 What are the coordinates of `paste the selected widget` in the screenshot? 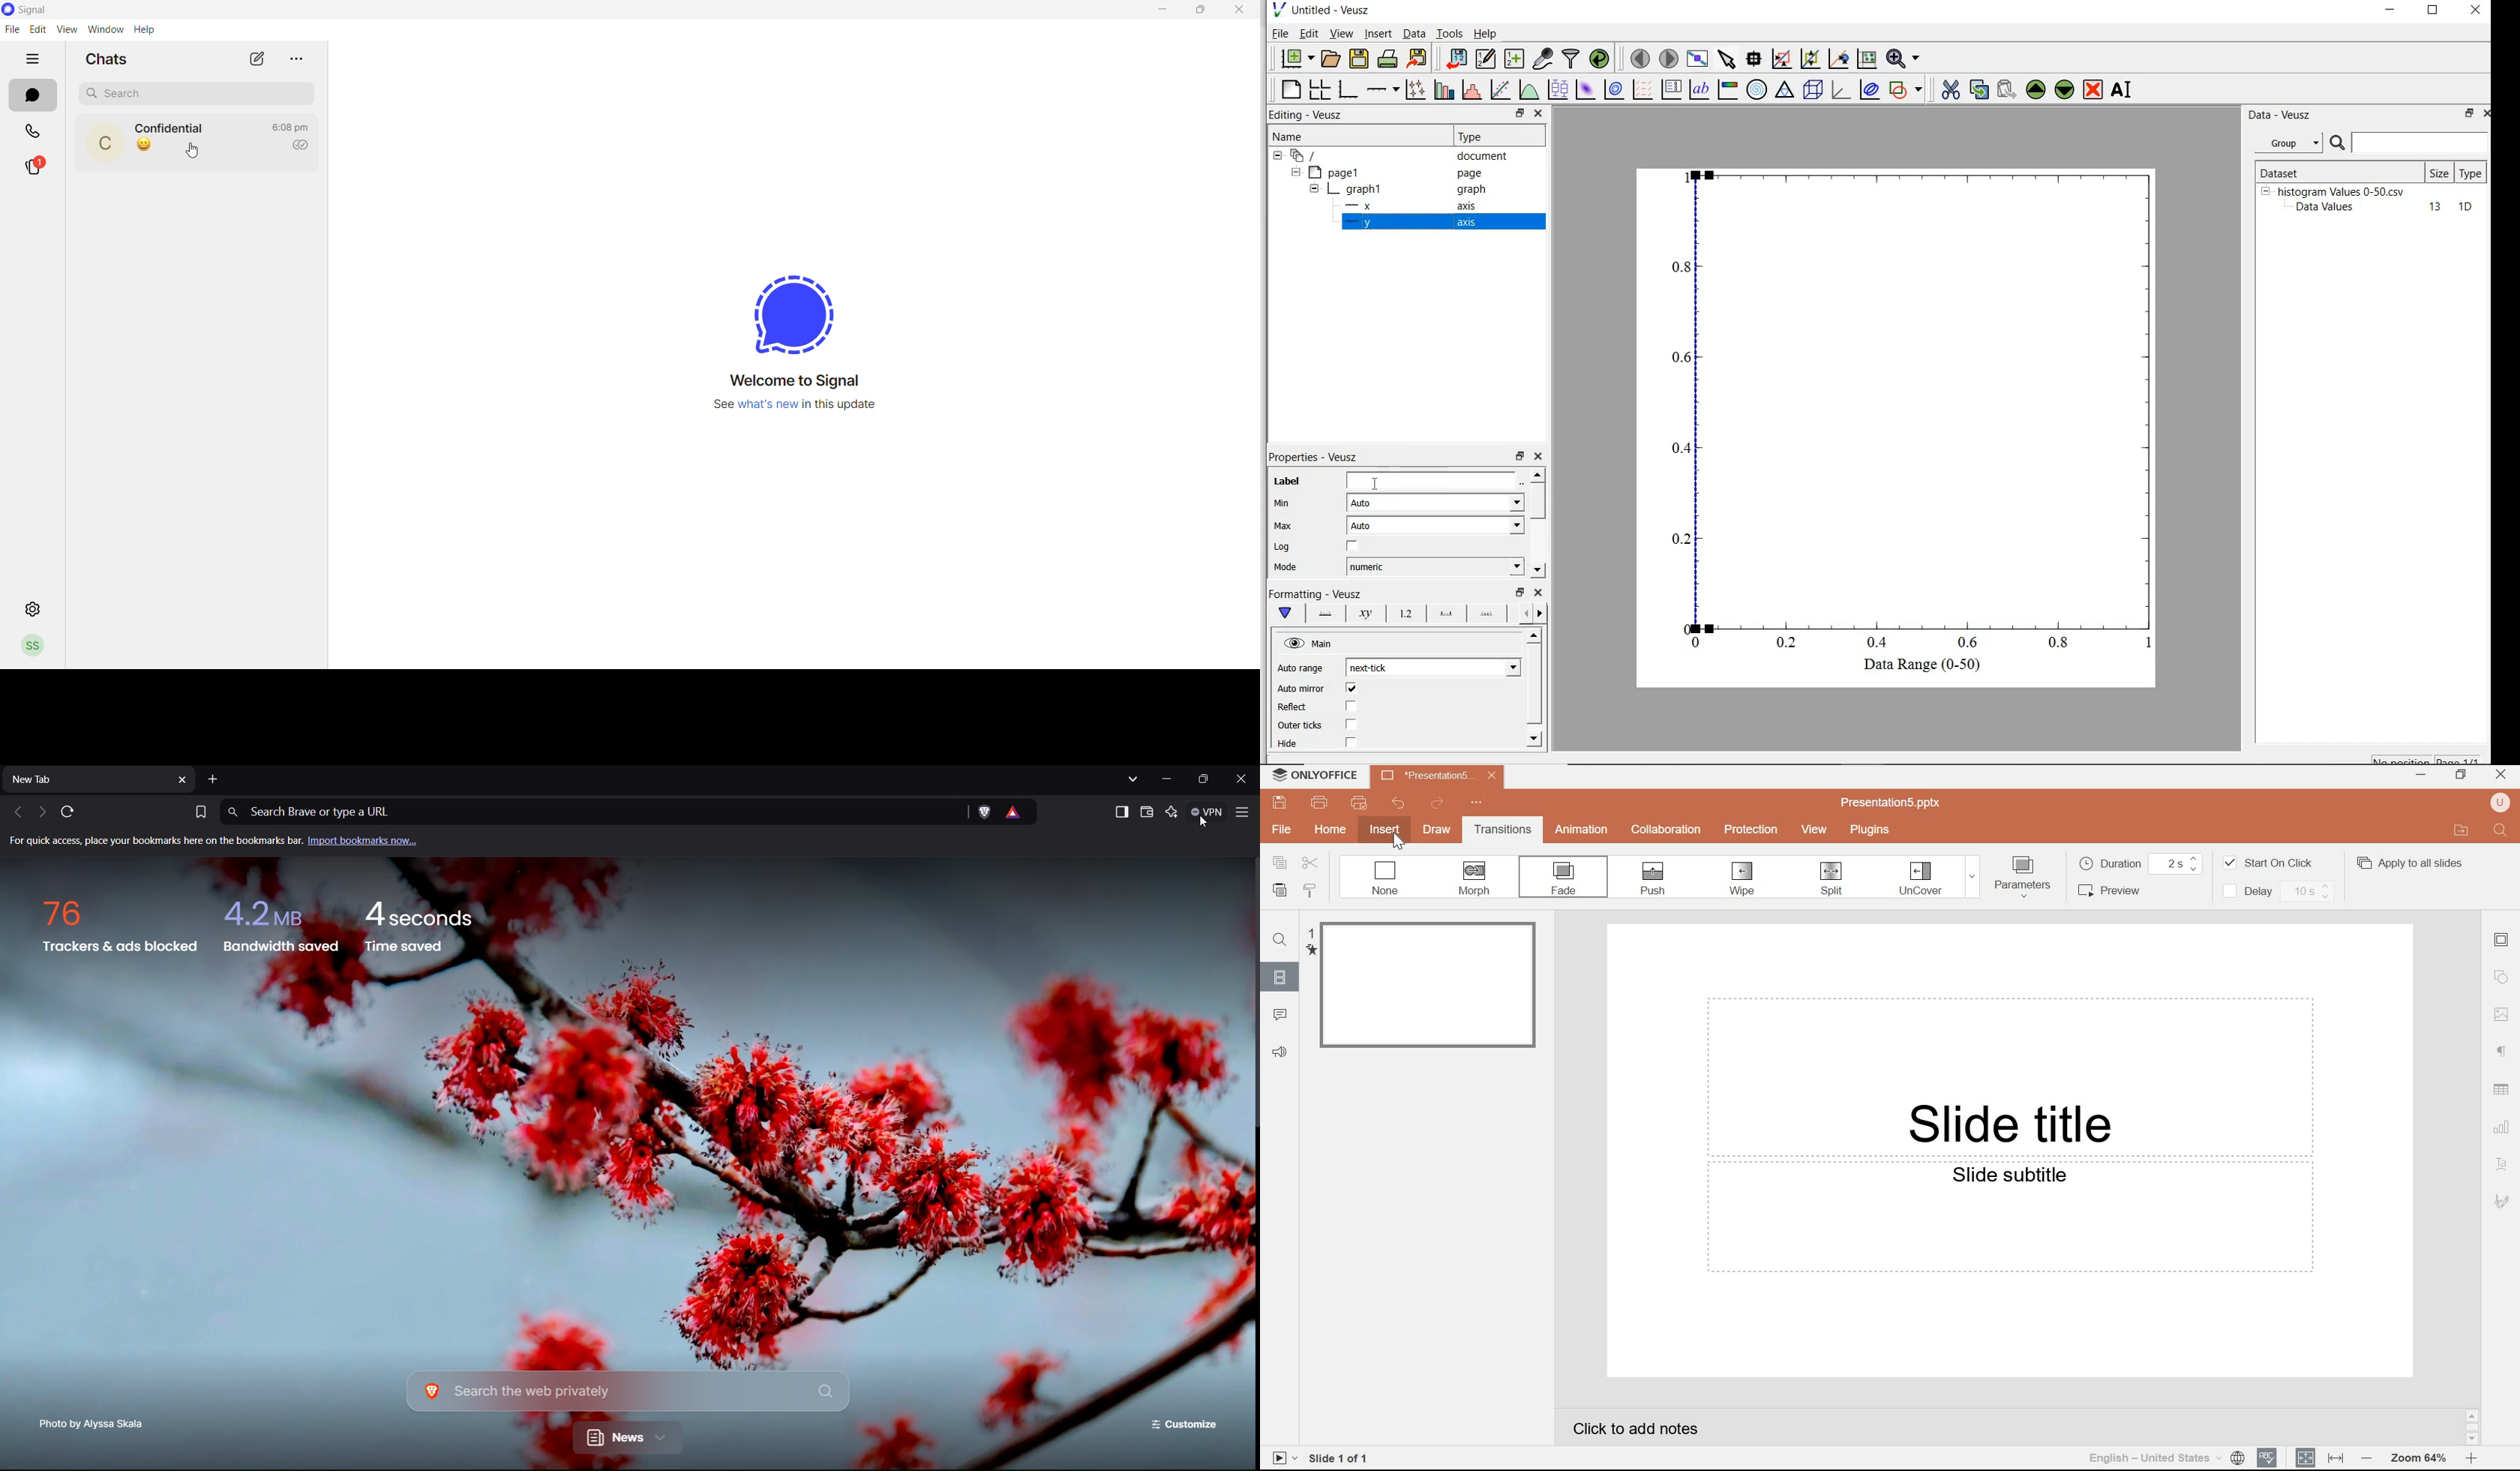 It's located at (2006, 91).